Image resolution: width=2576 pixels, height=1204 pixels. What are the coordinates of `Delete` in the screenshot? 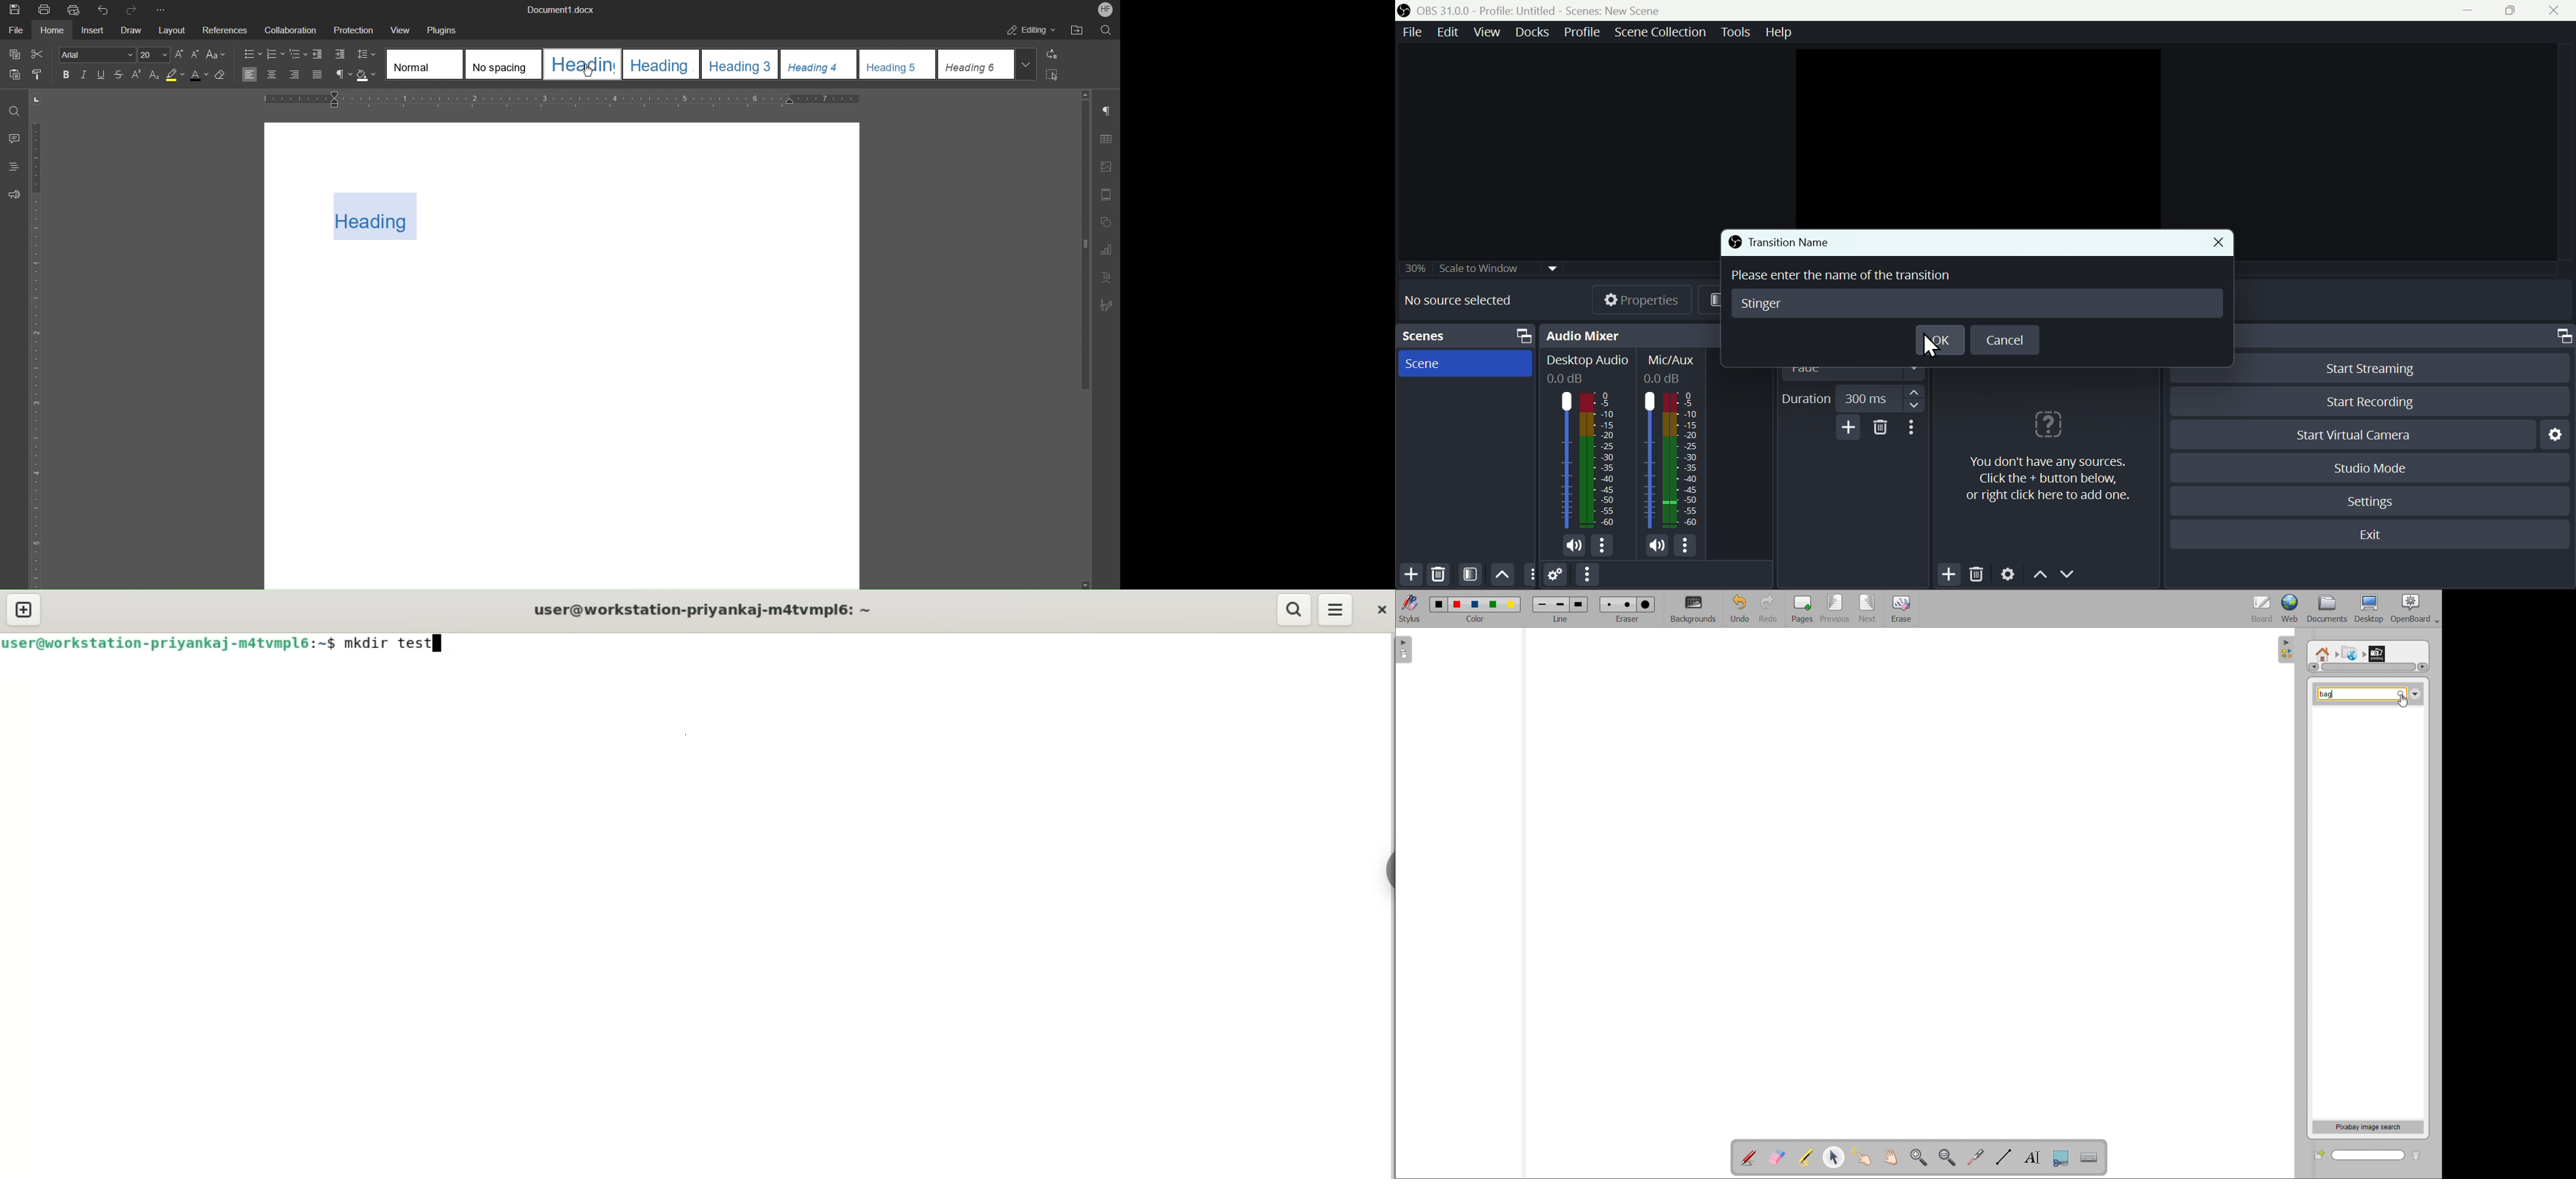 It's located at (1438, 574).